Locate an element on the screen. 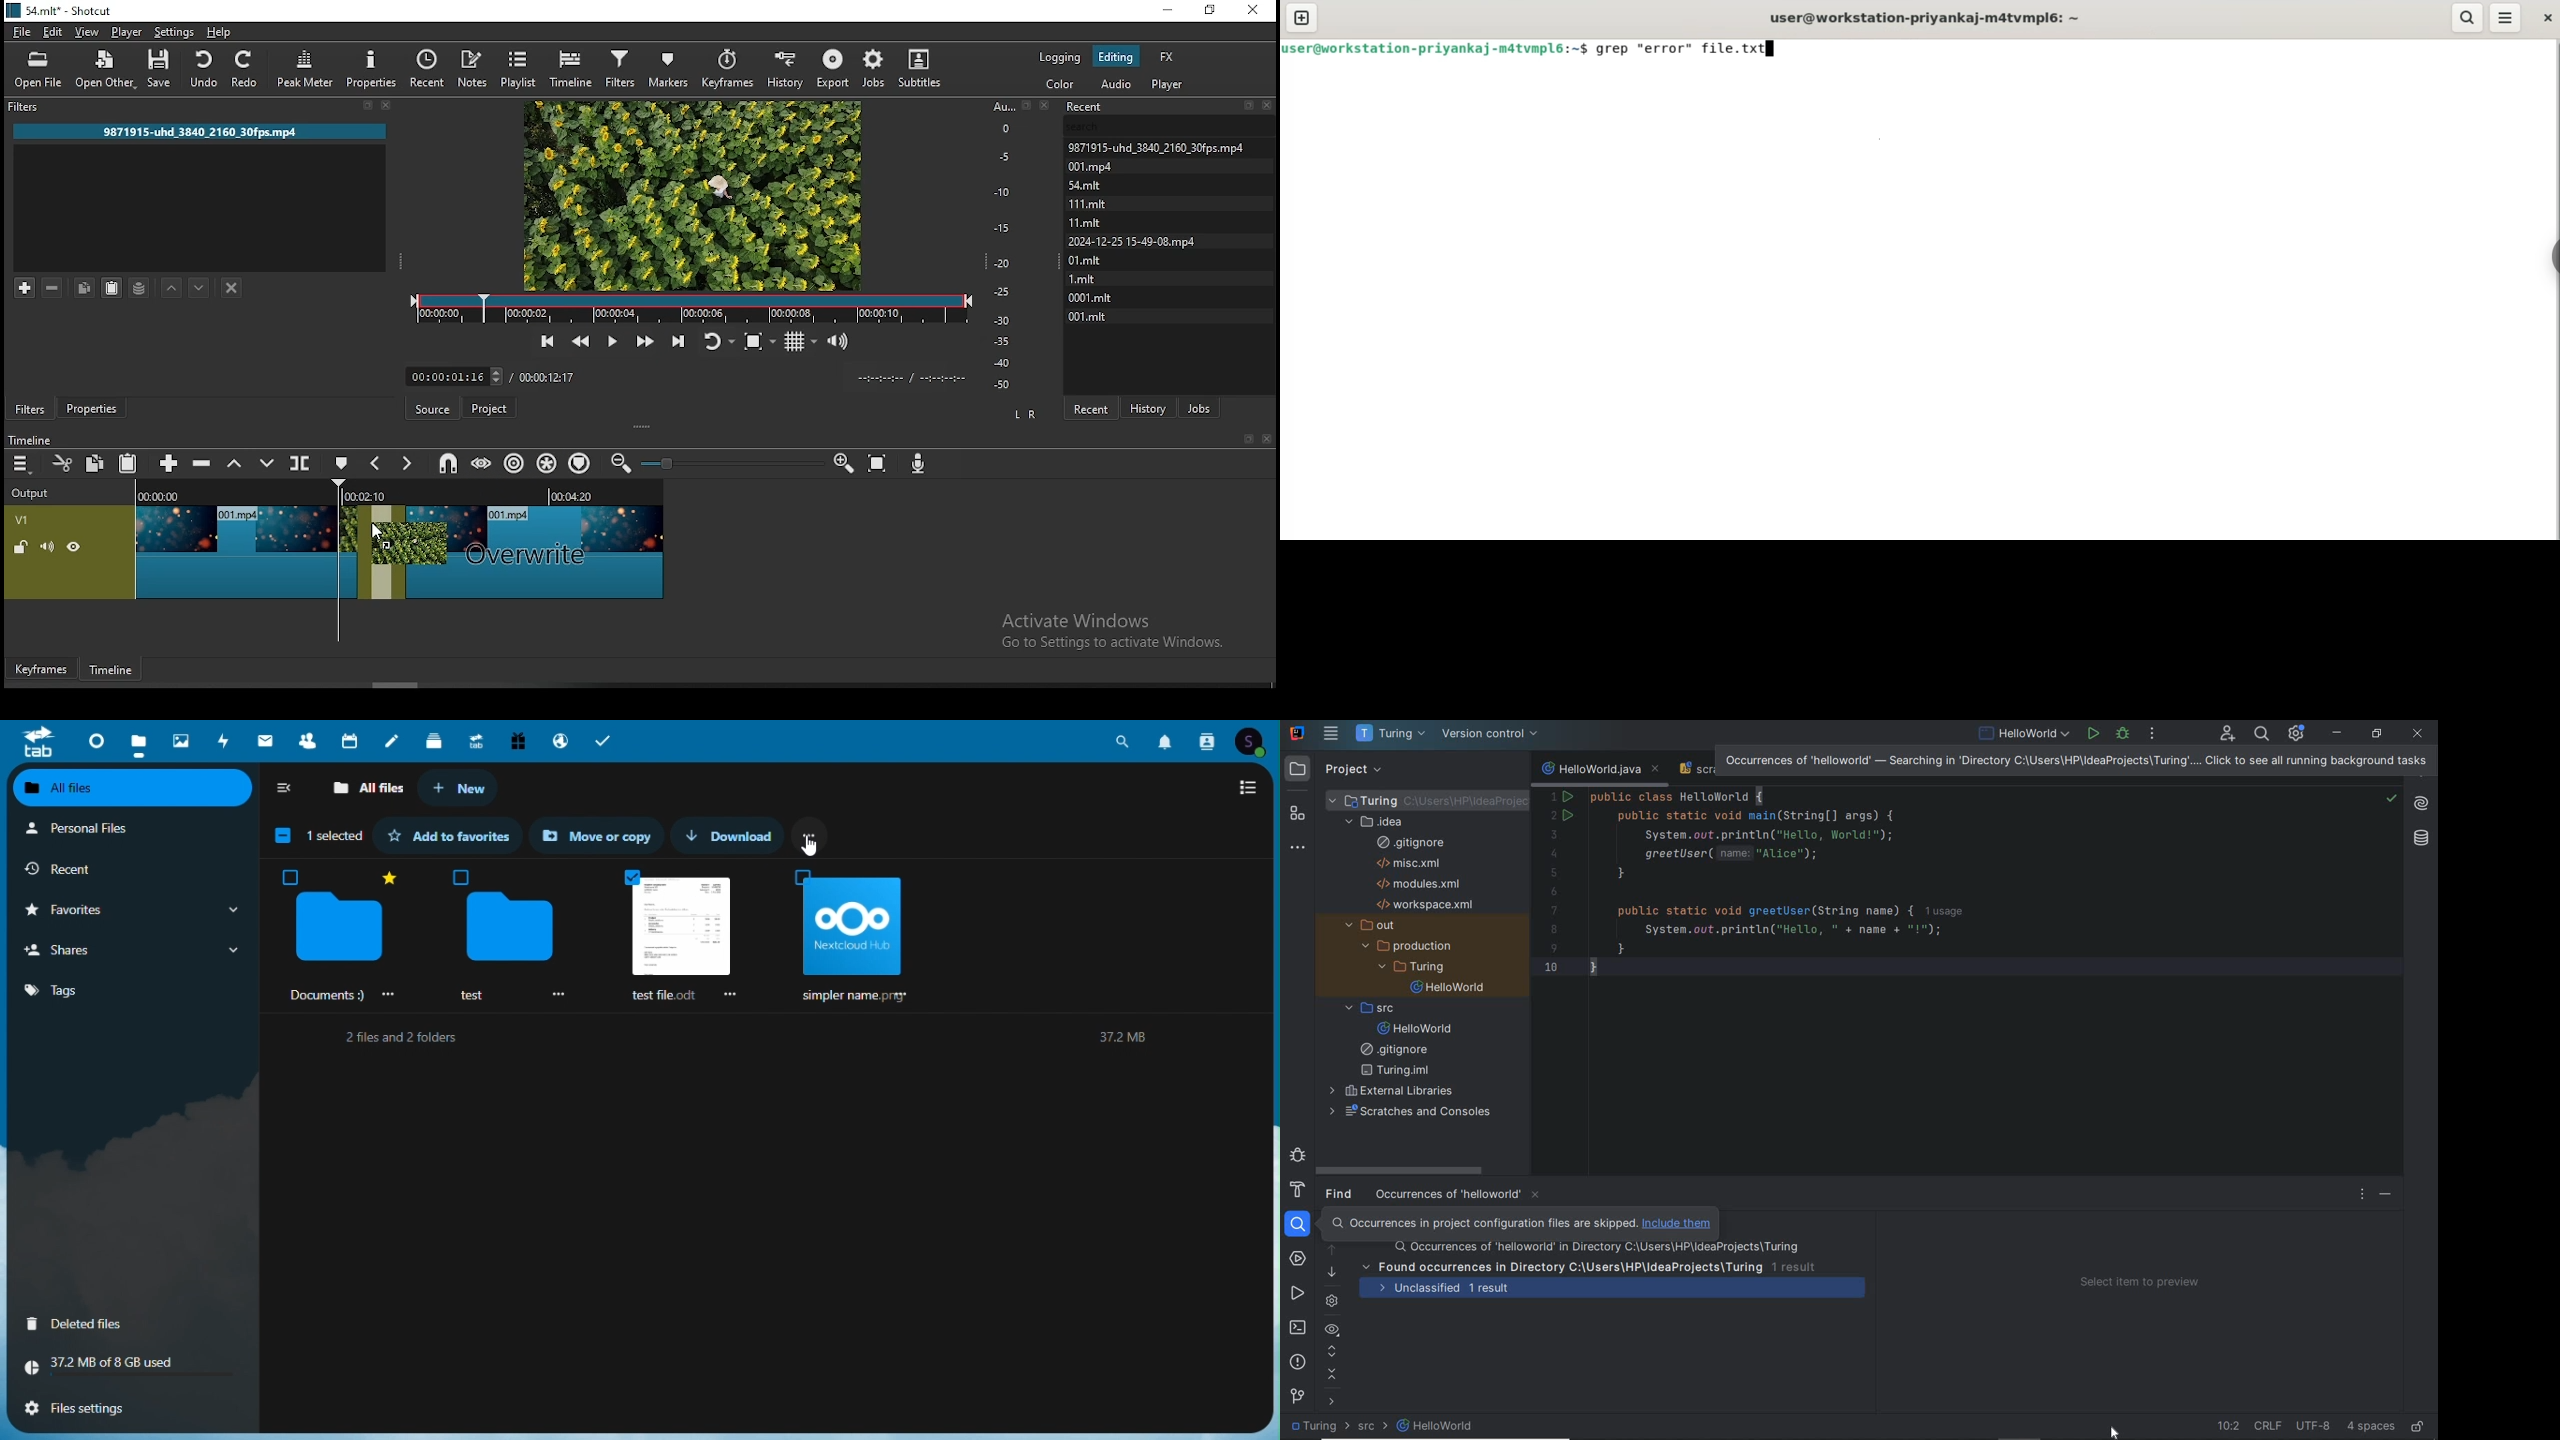 Image resolution: width=2576 pixels, height=1456 pixels. paste is located at coordinates (111, 288).